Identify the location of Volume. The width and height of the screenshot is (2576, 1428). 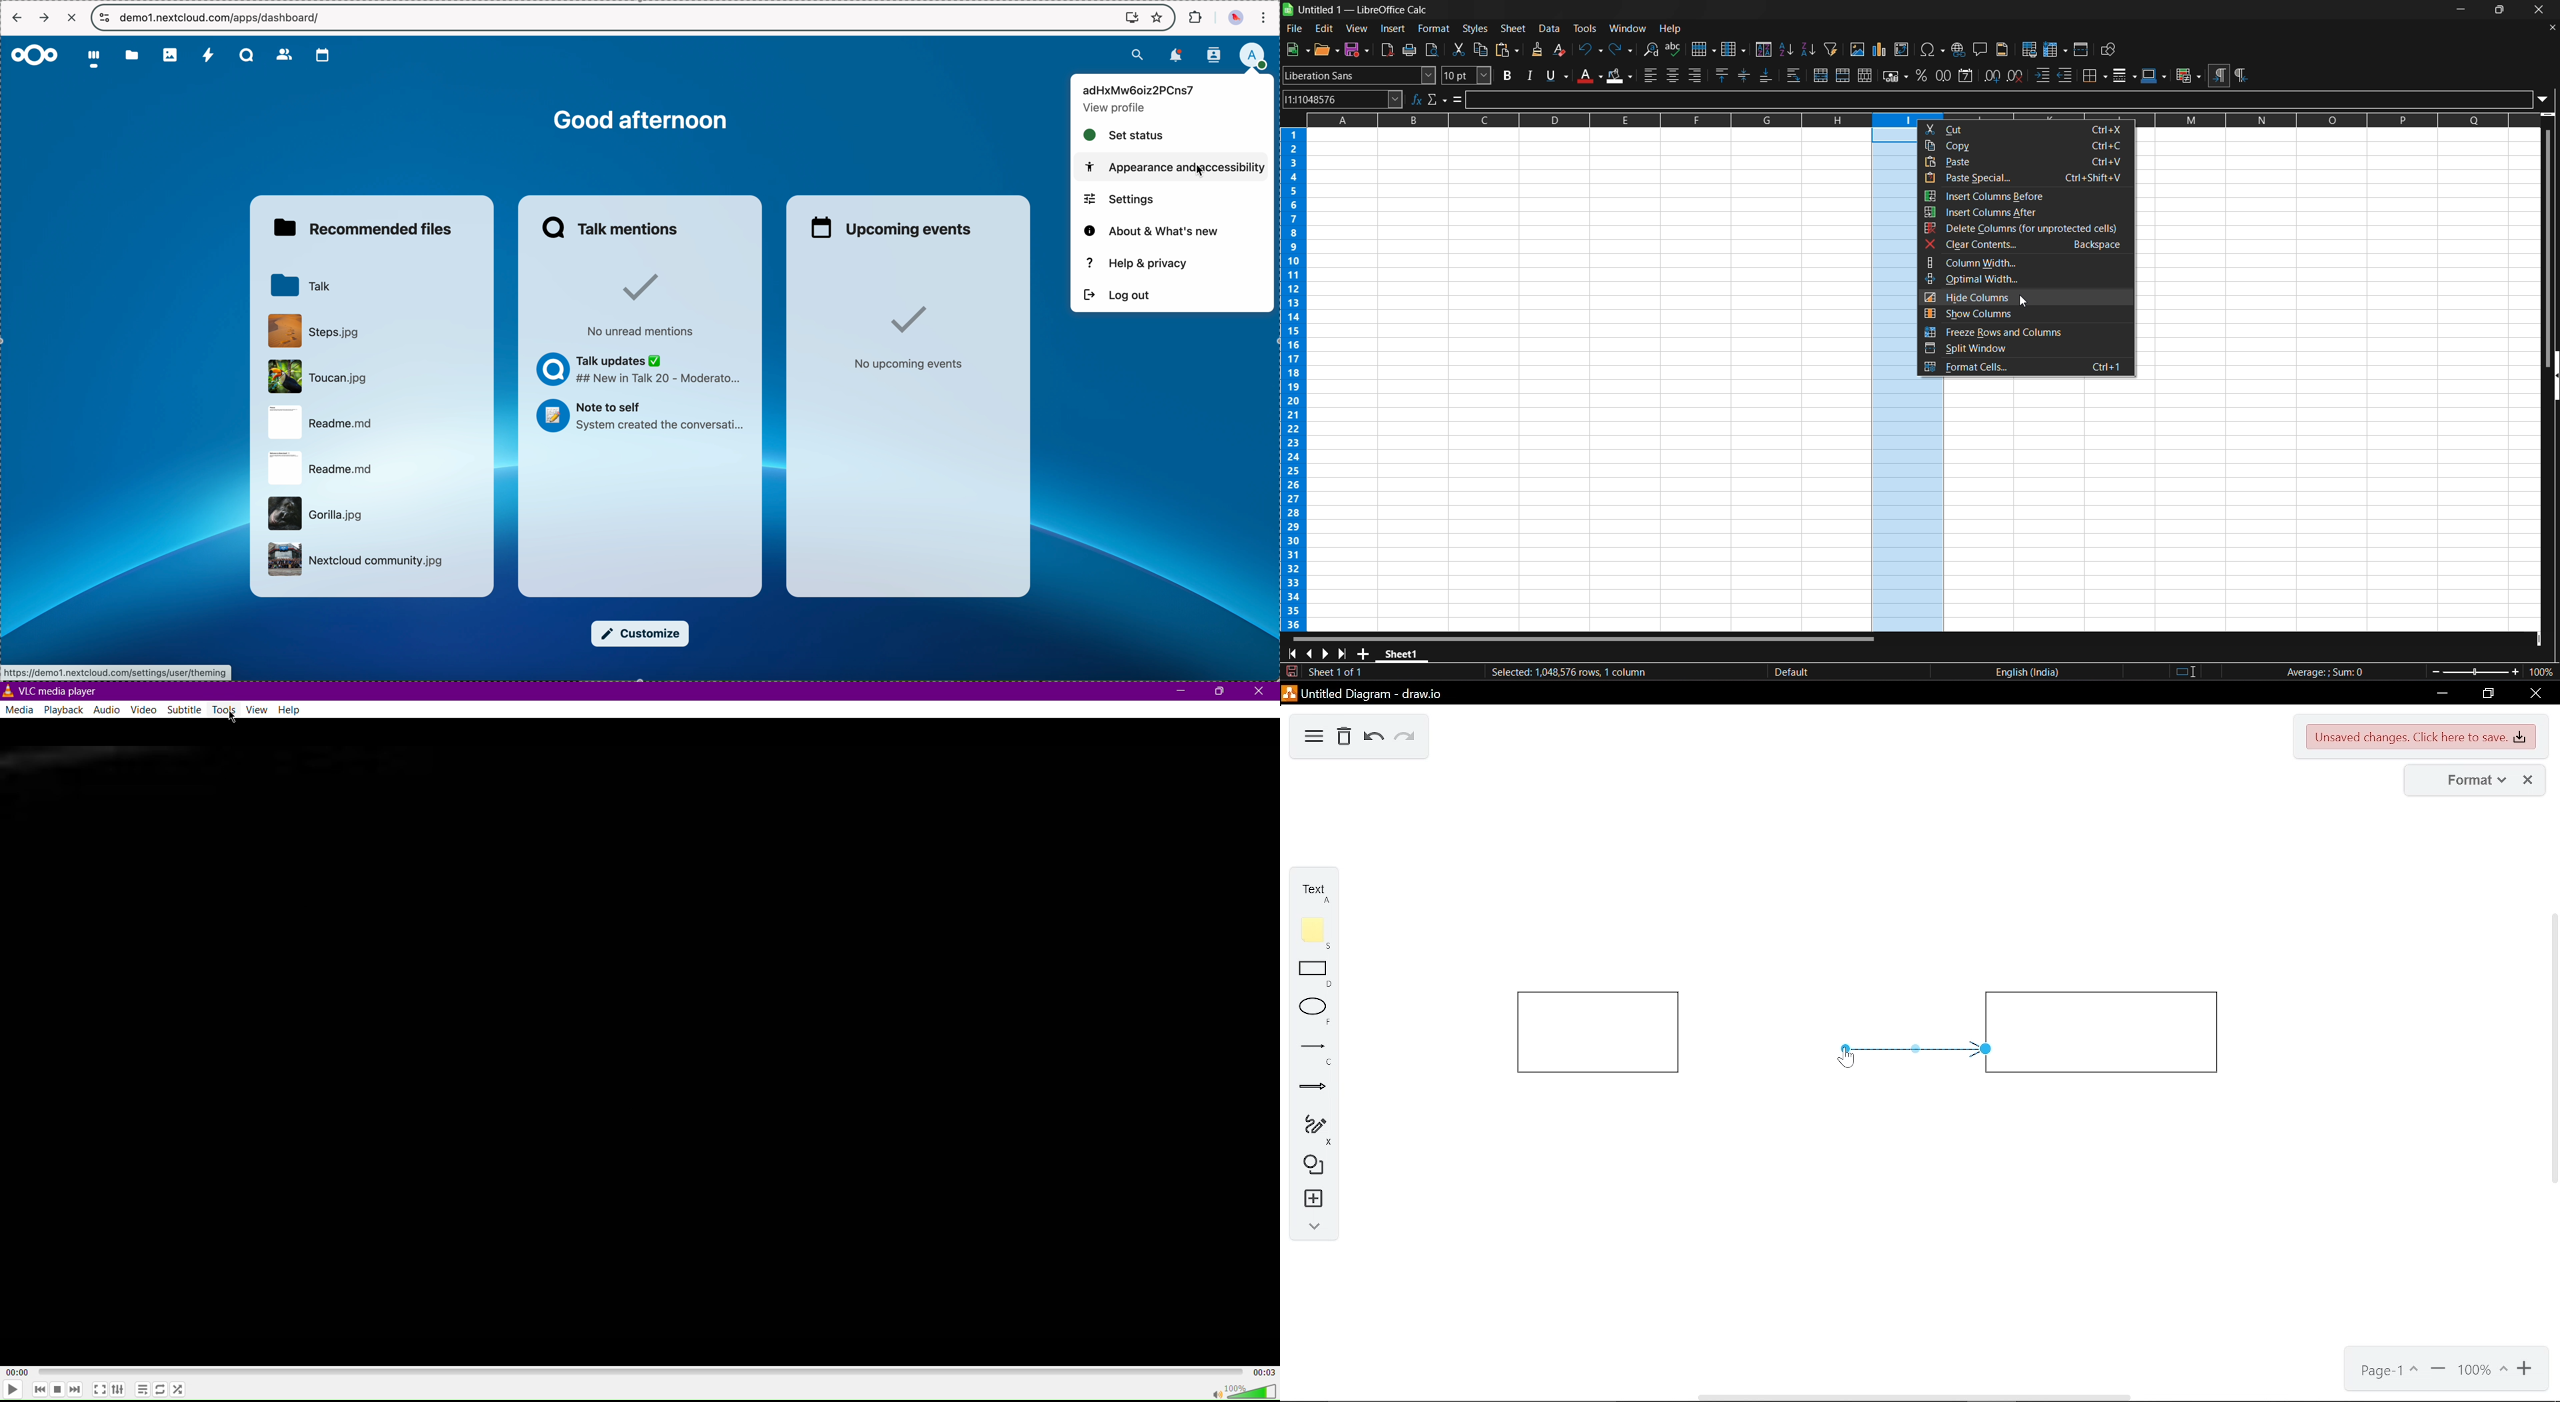
(1253, 1391).